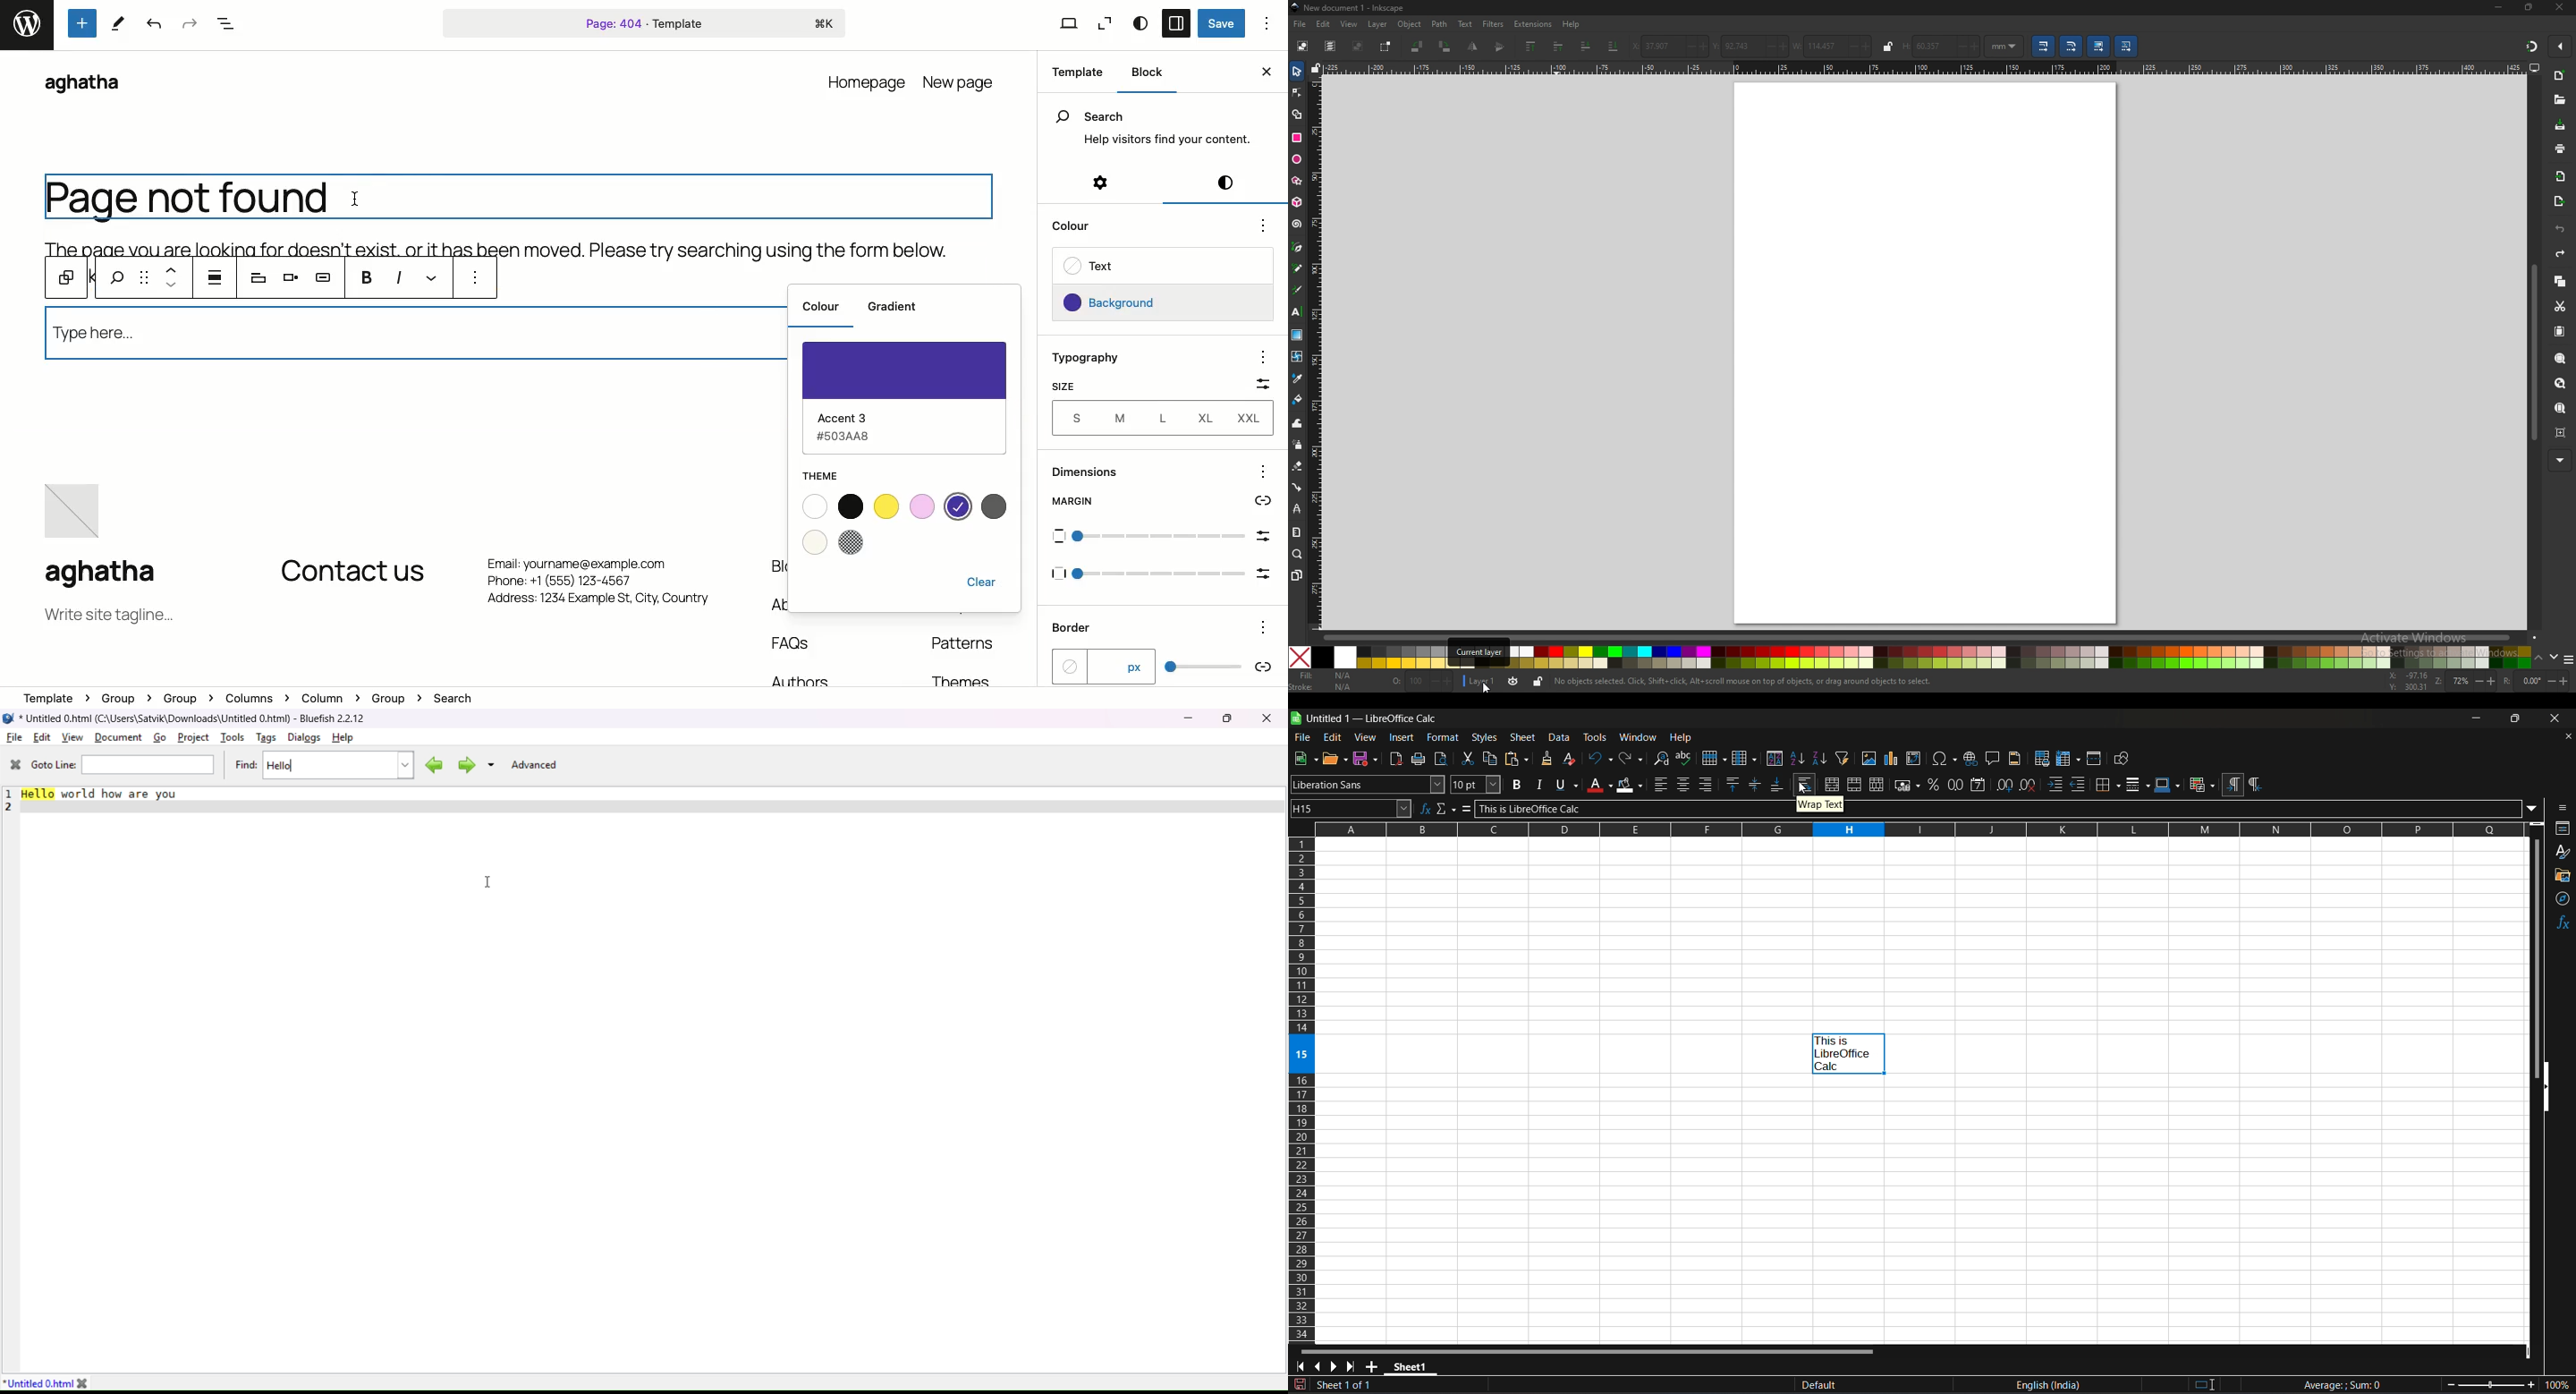  I want to click on lpe, so click(1297, 508).